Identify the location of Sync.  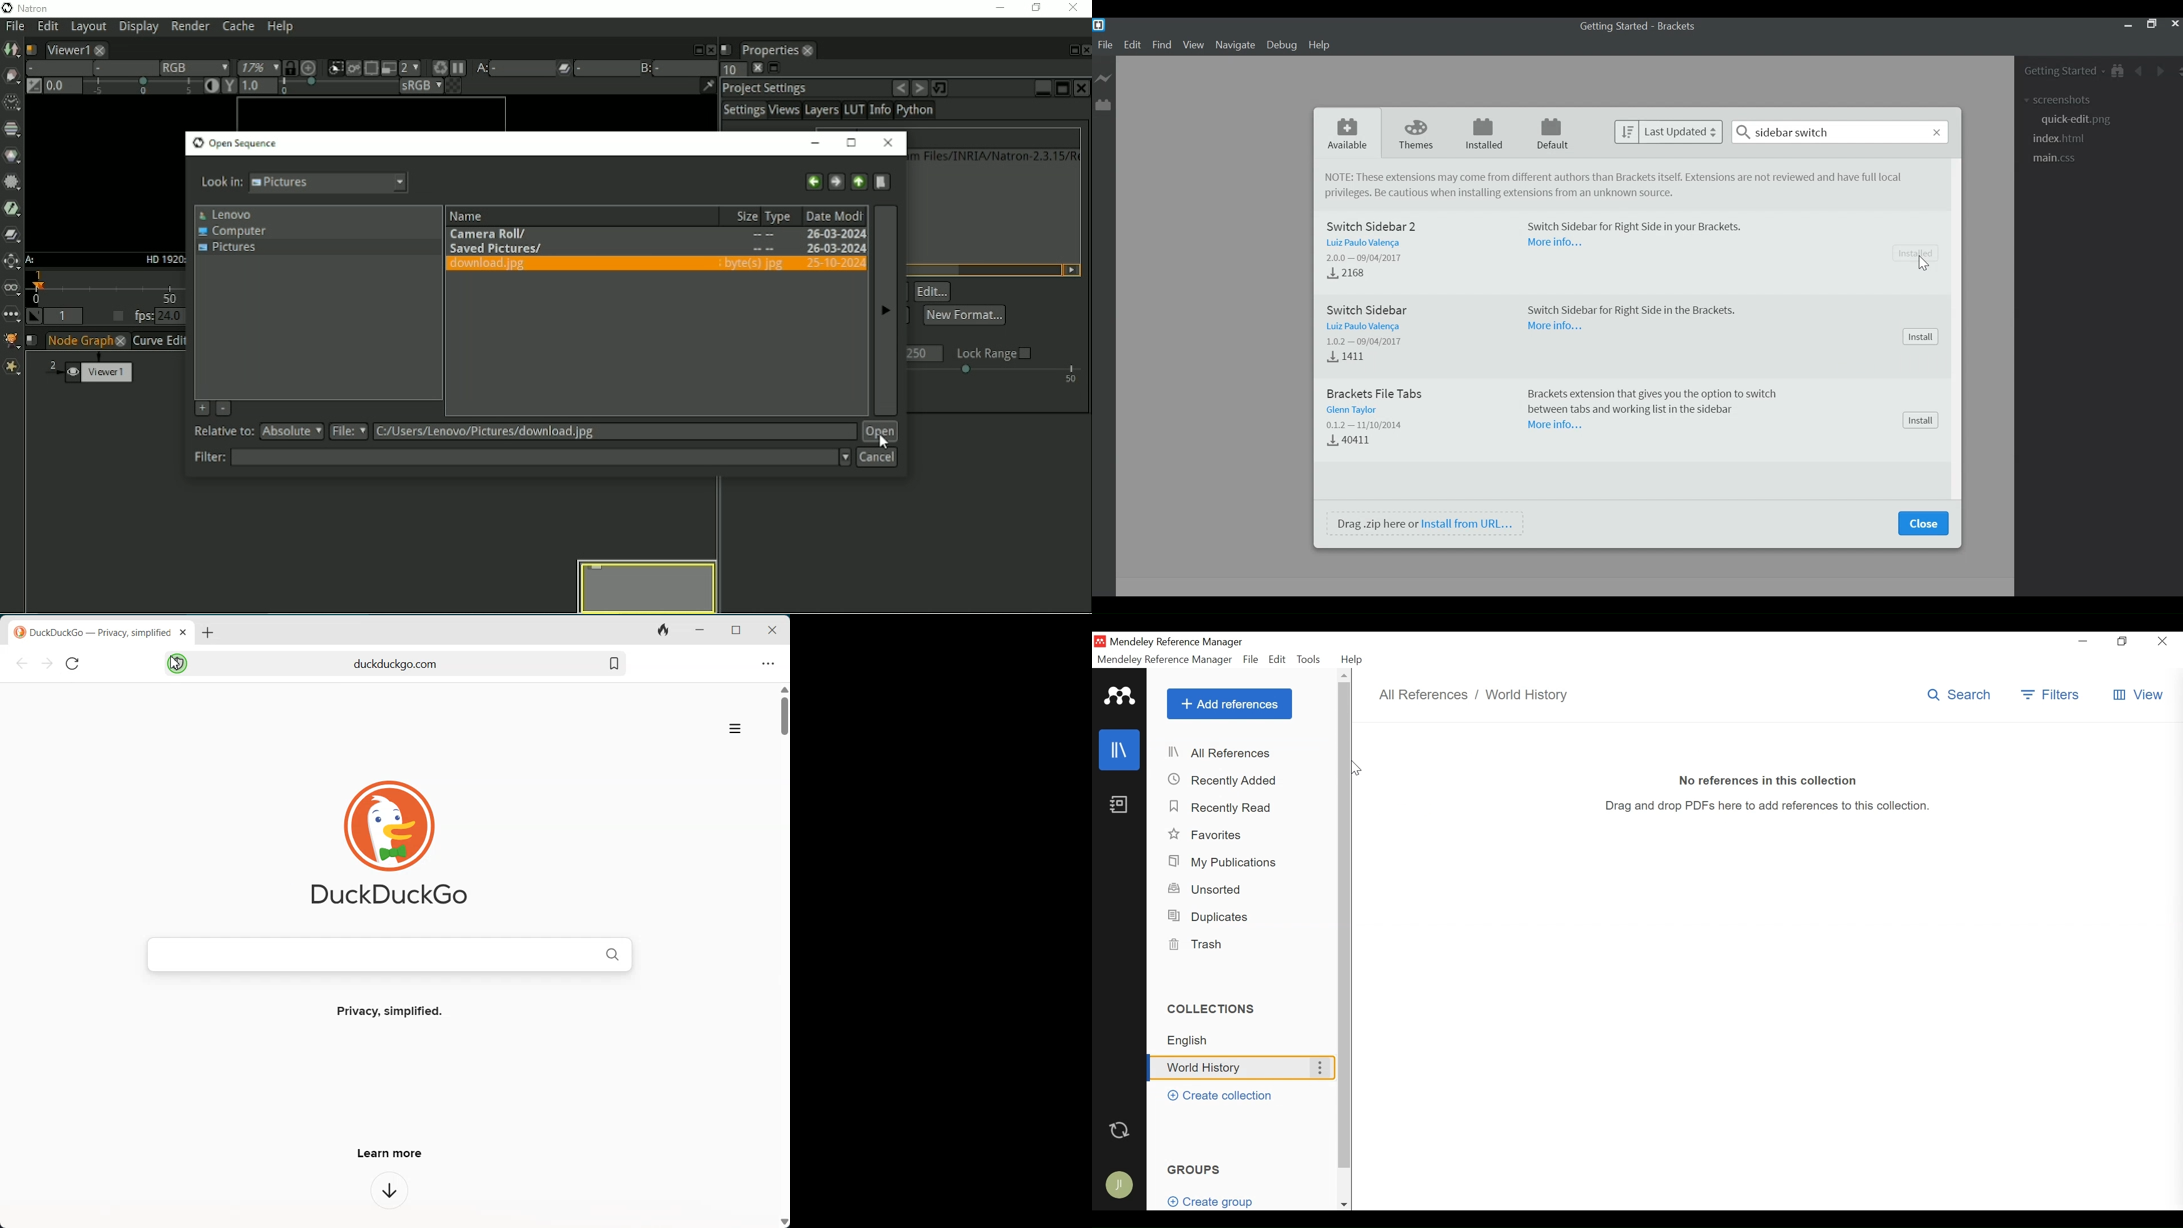
(1120, 1128).